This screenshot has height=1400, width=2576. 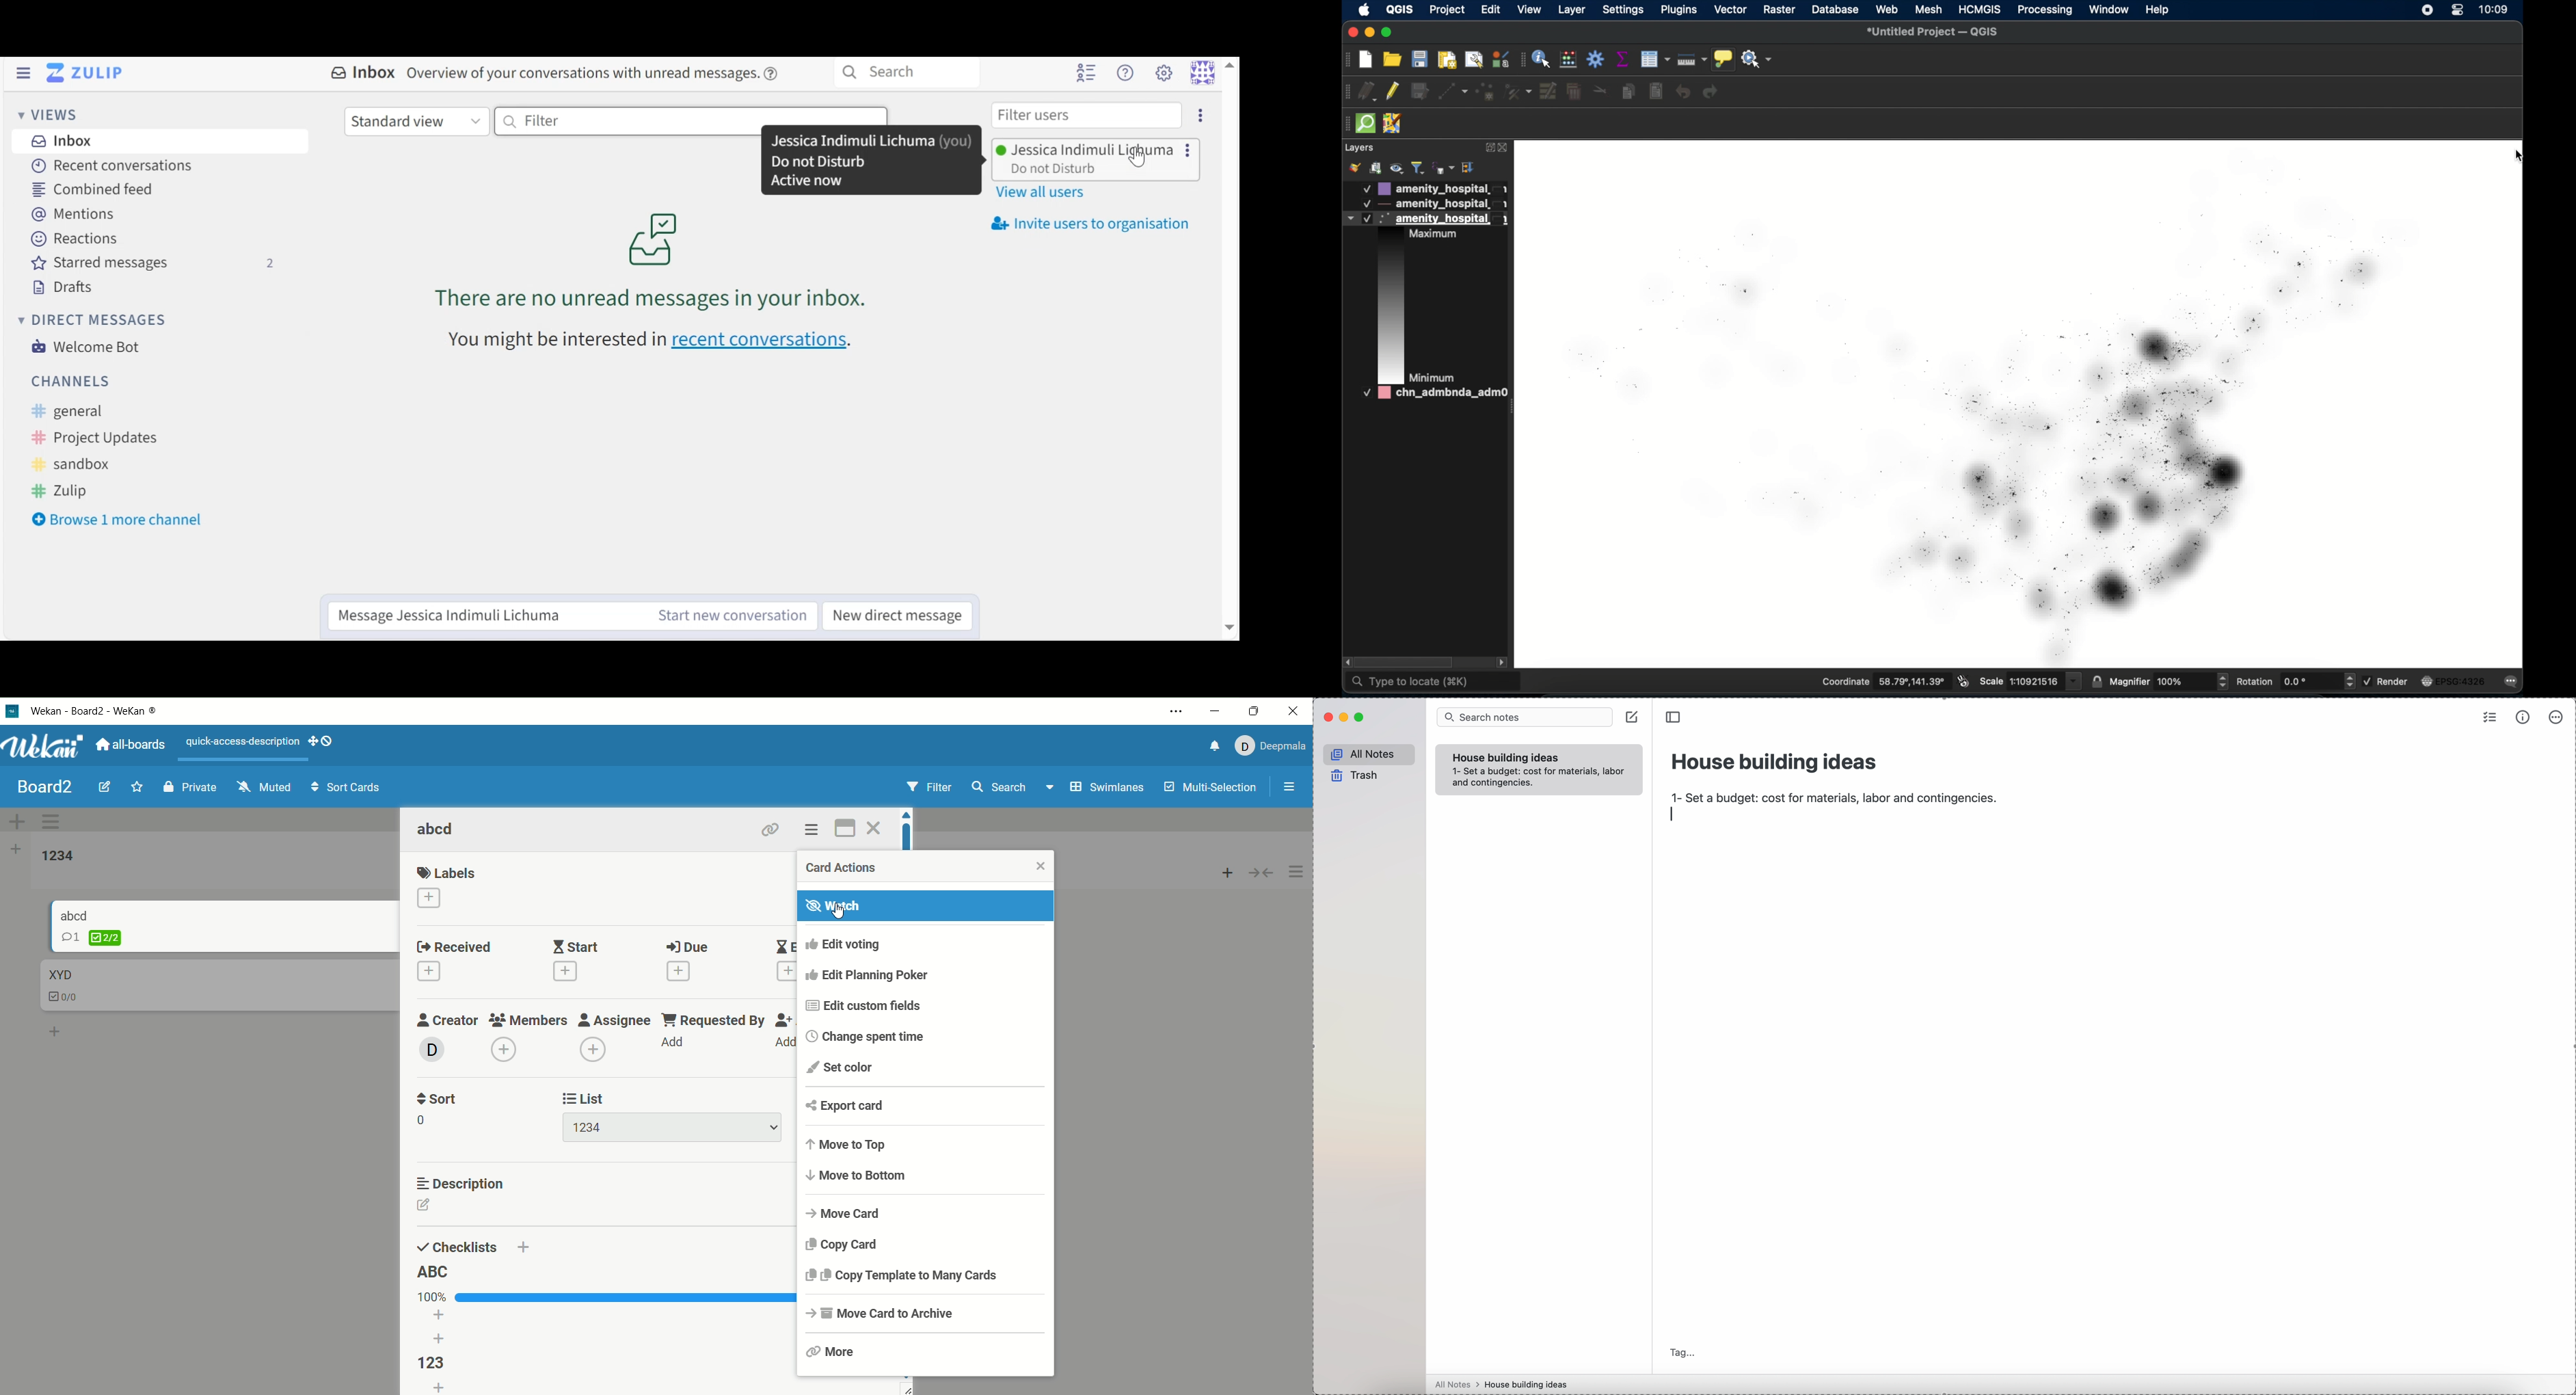 What do you see at coordinates (615, 1035) in the screenshot?
I see `assignee` at bounding box center [615, 1035].